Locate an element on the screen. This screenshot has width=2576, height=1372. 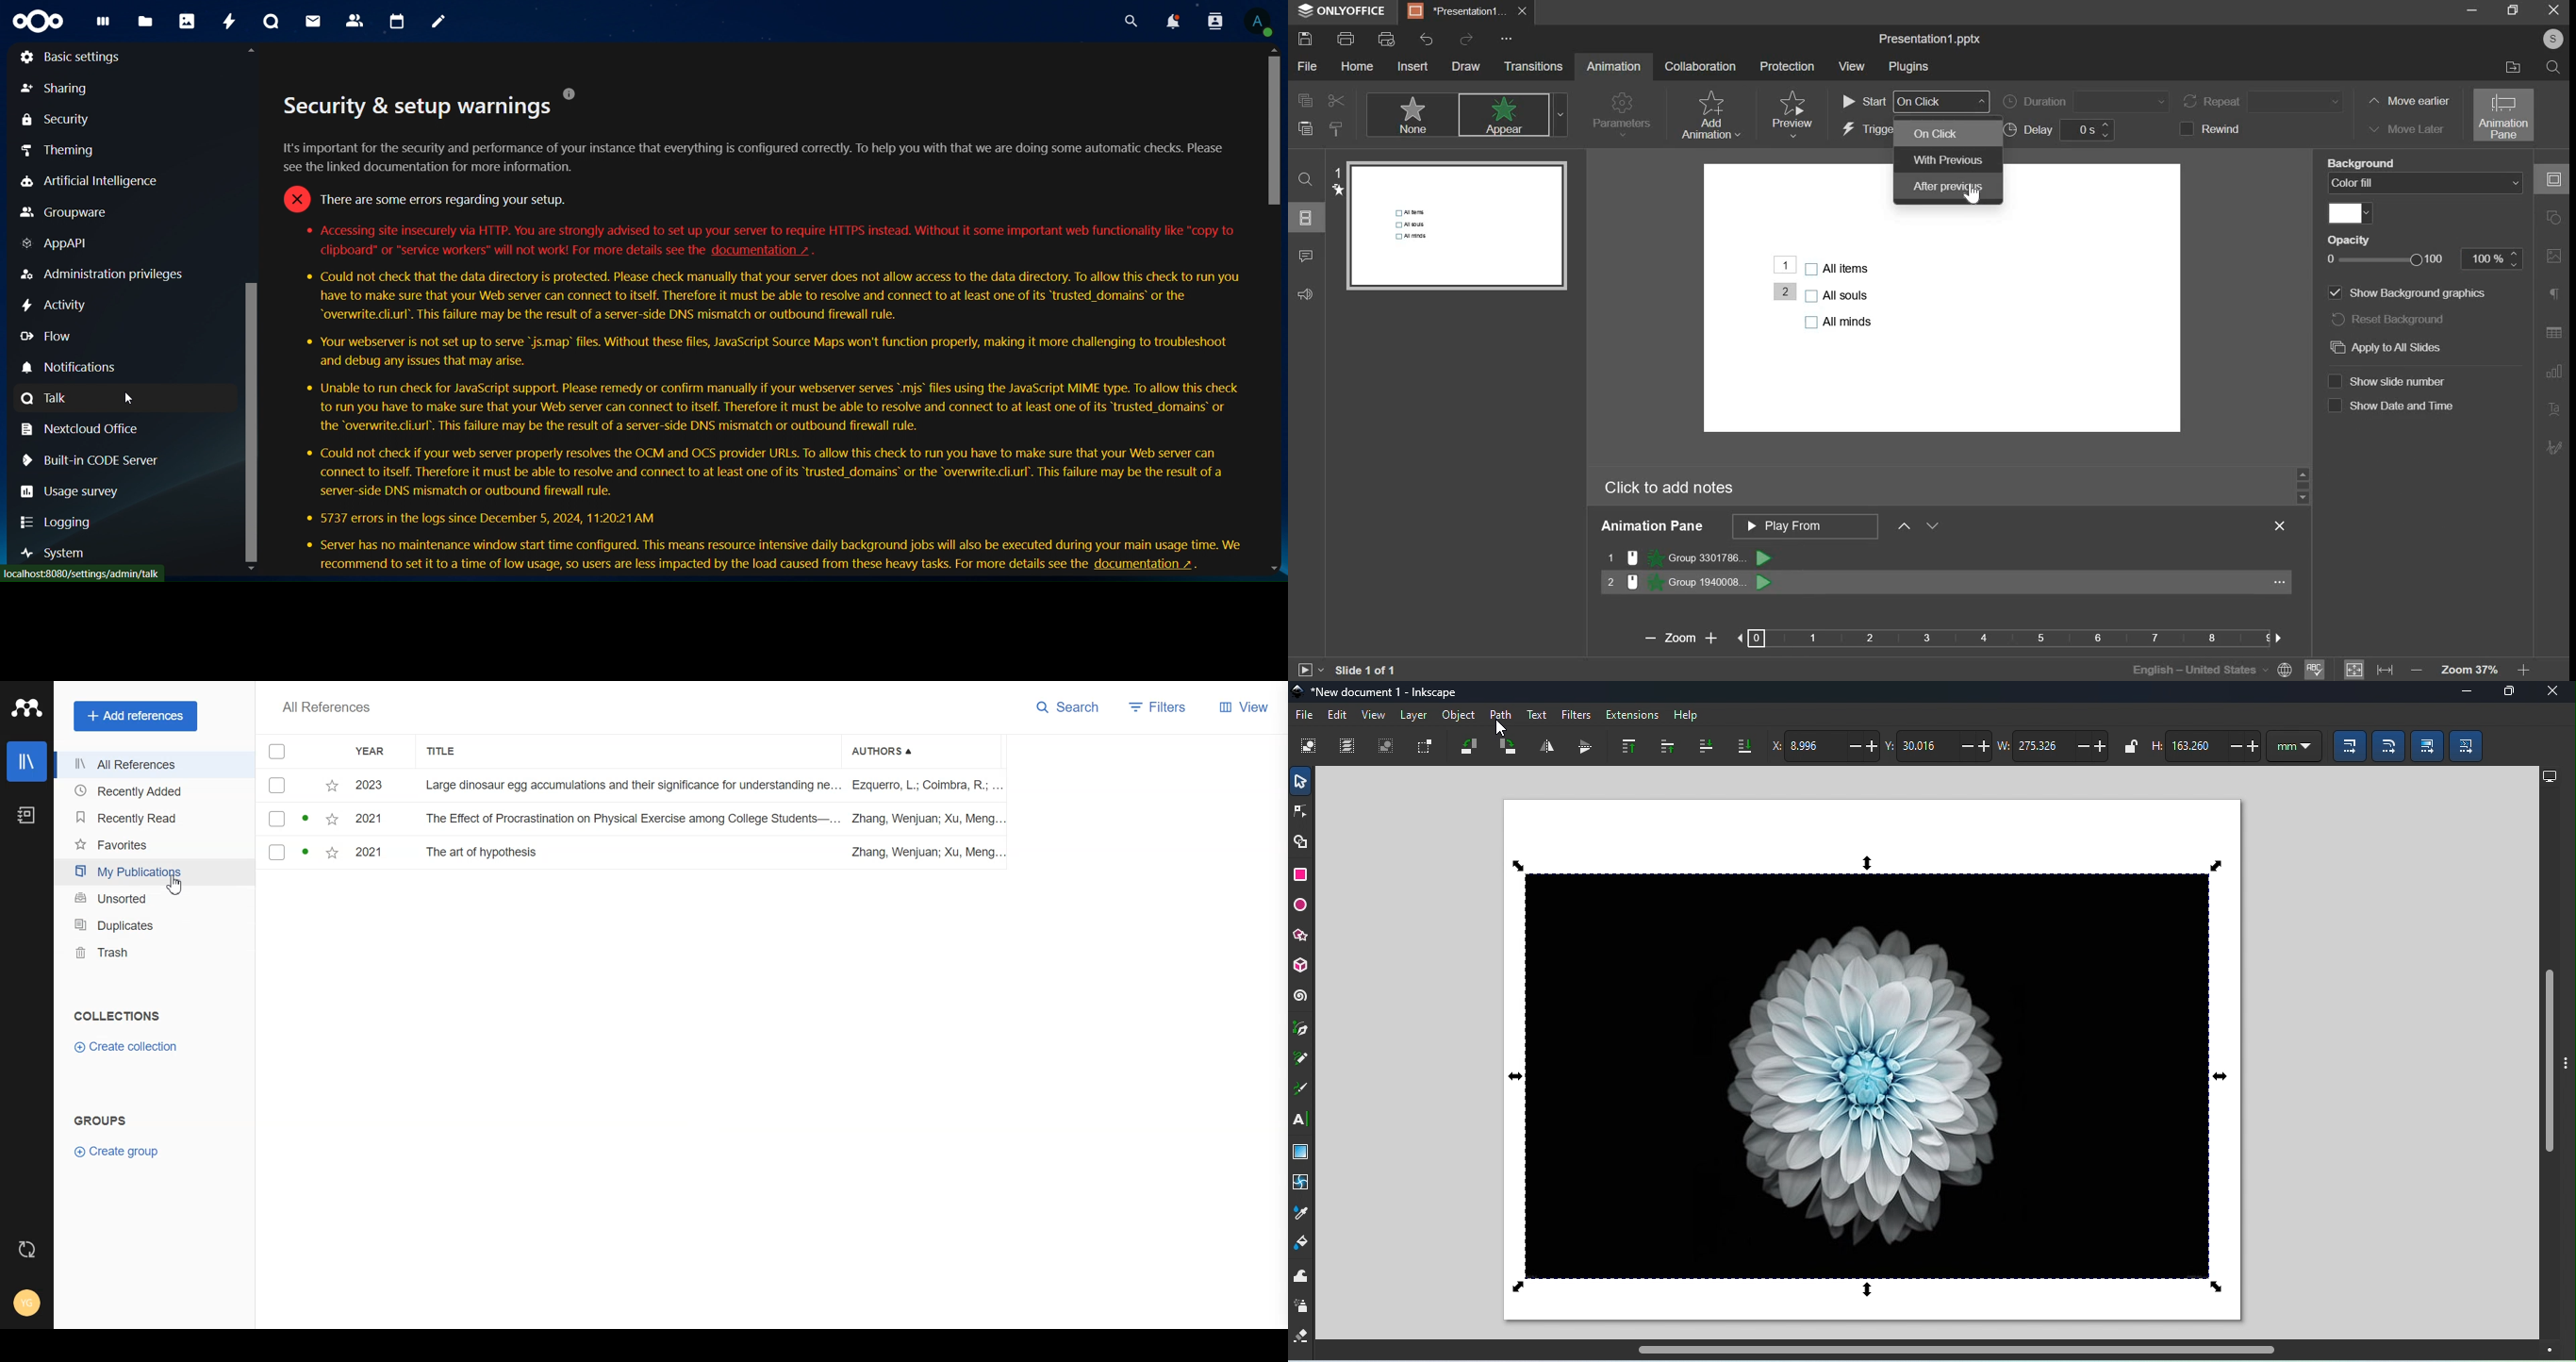
text is located at coordinates (757, 183).